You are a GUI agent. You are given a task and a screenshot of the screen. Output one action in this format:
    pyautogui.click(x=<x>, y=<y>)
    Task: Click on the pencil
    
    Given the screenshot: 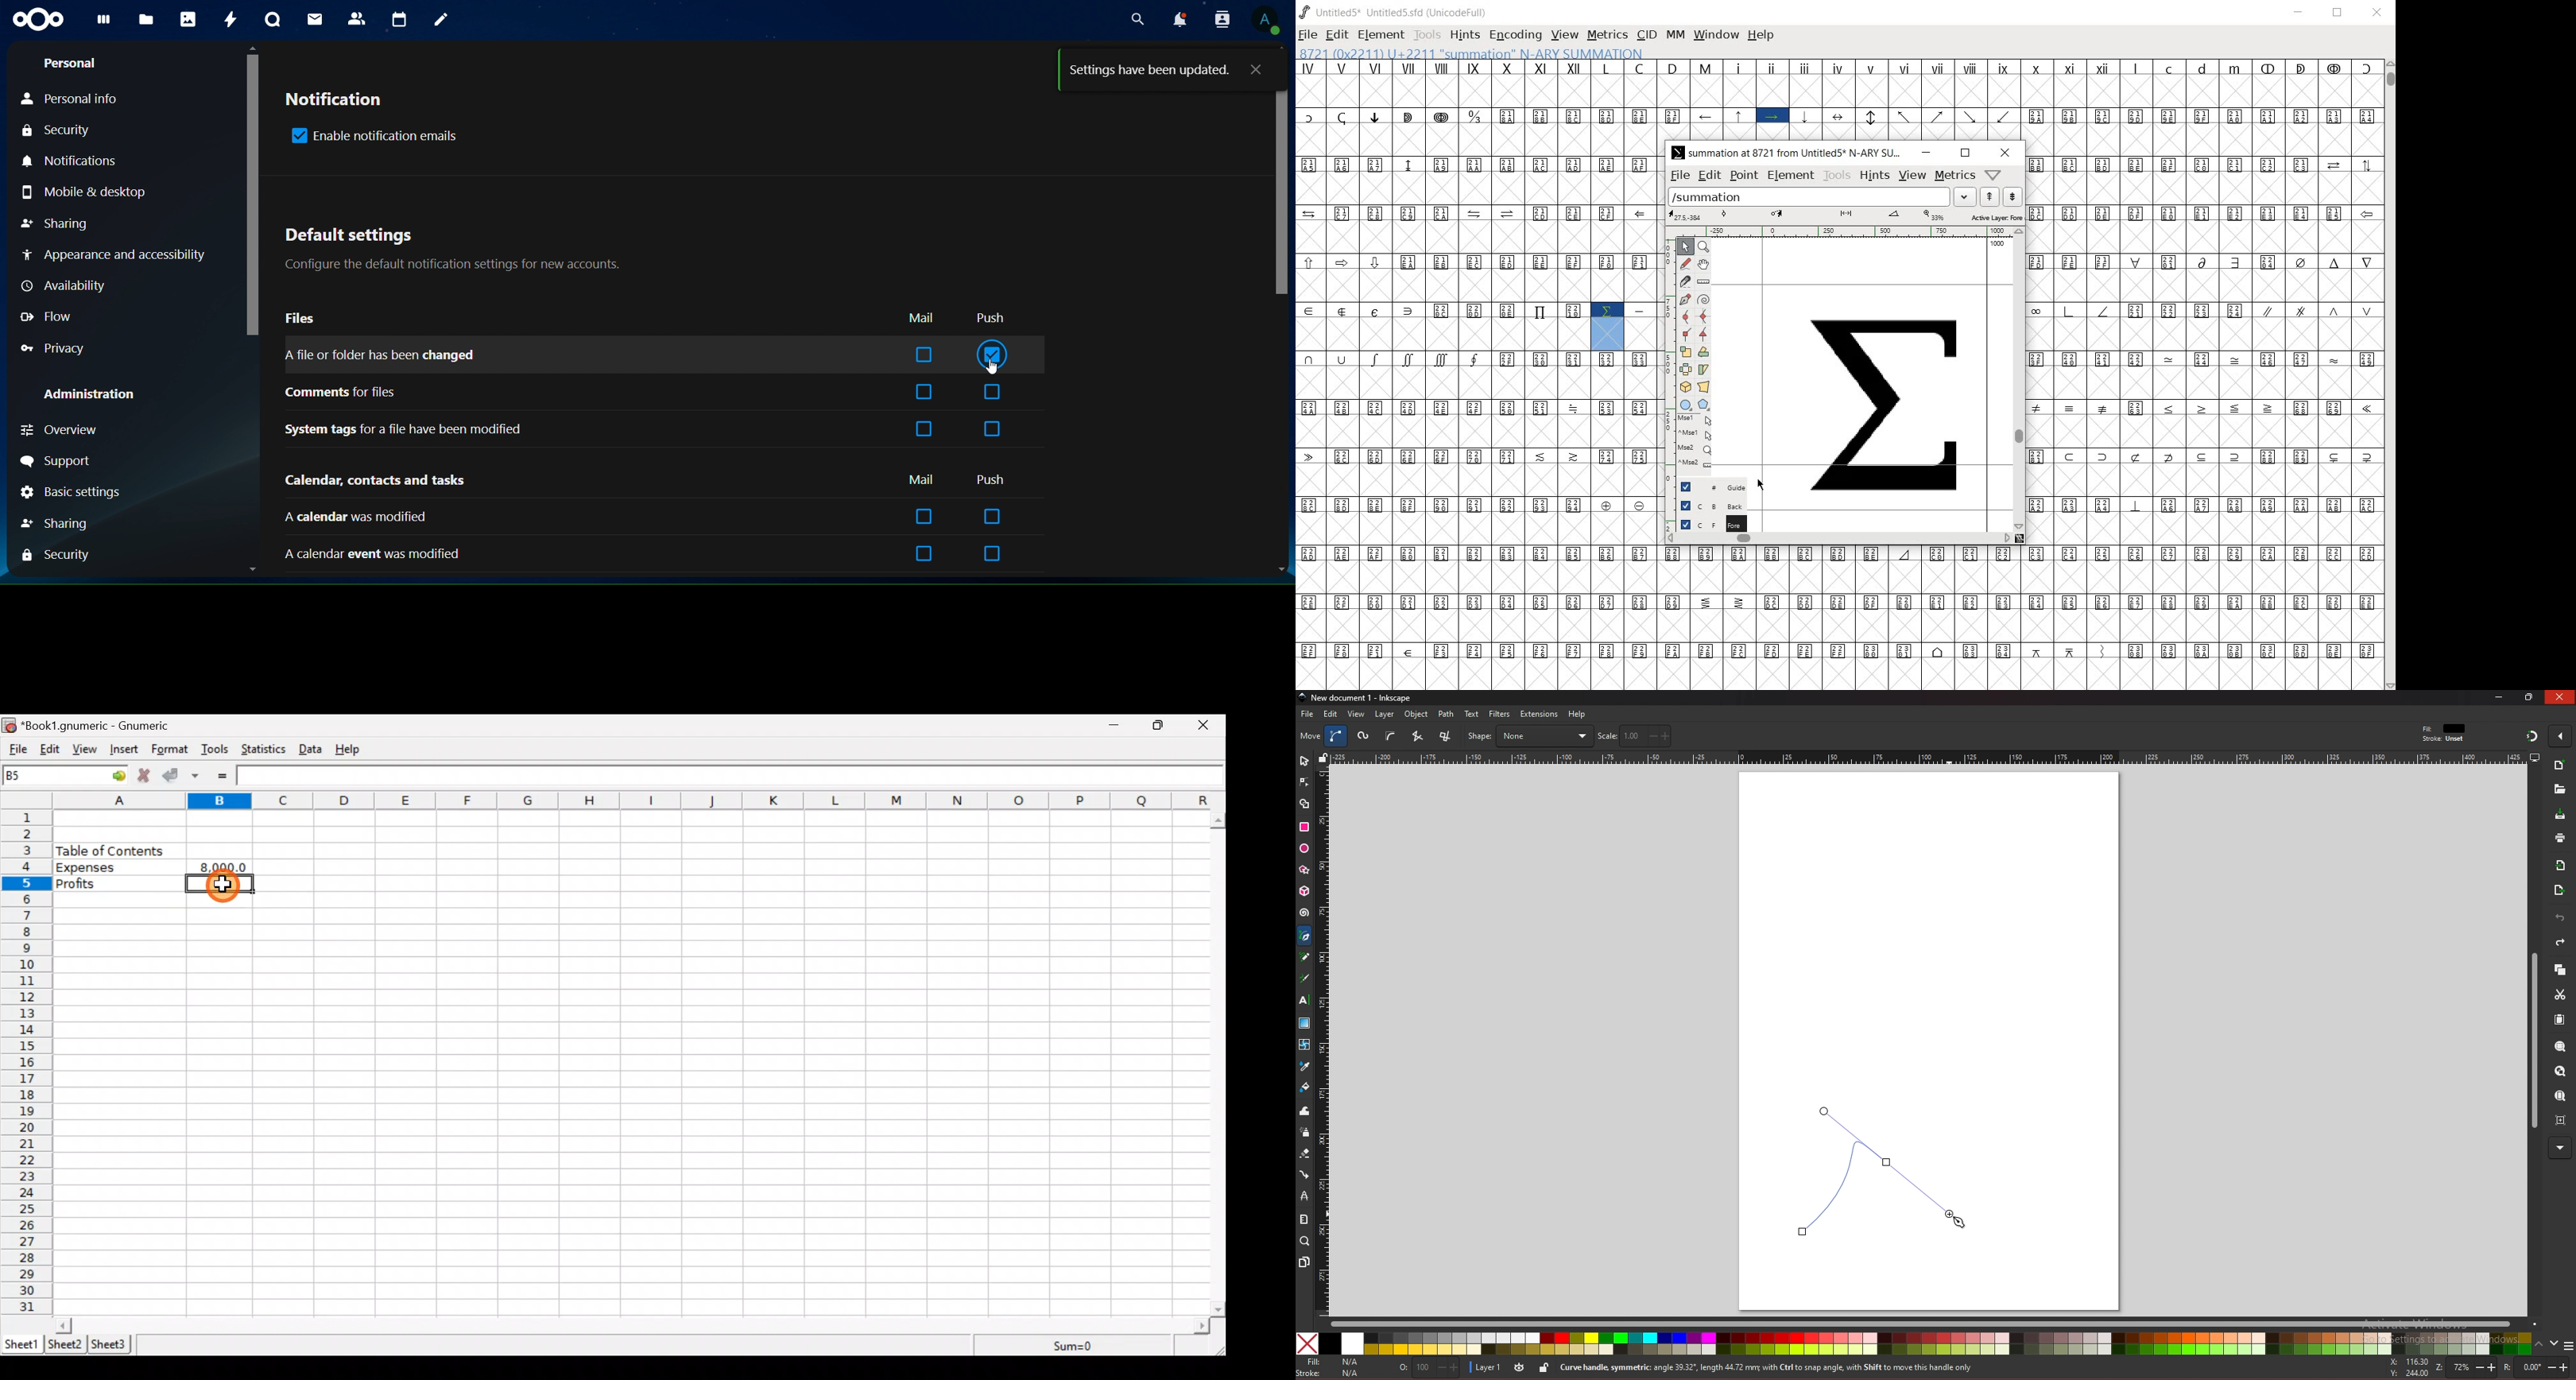 What is the action you would take?
    pyautogui.click(x=1308, y=958)
    